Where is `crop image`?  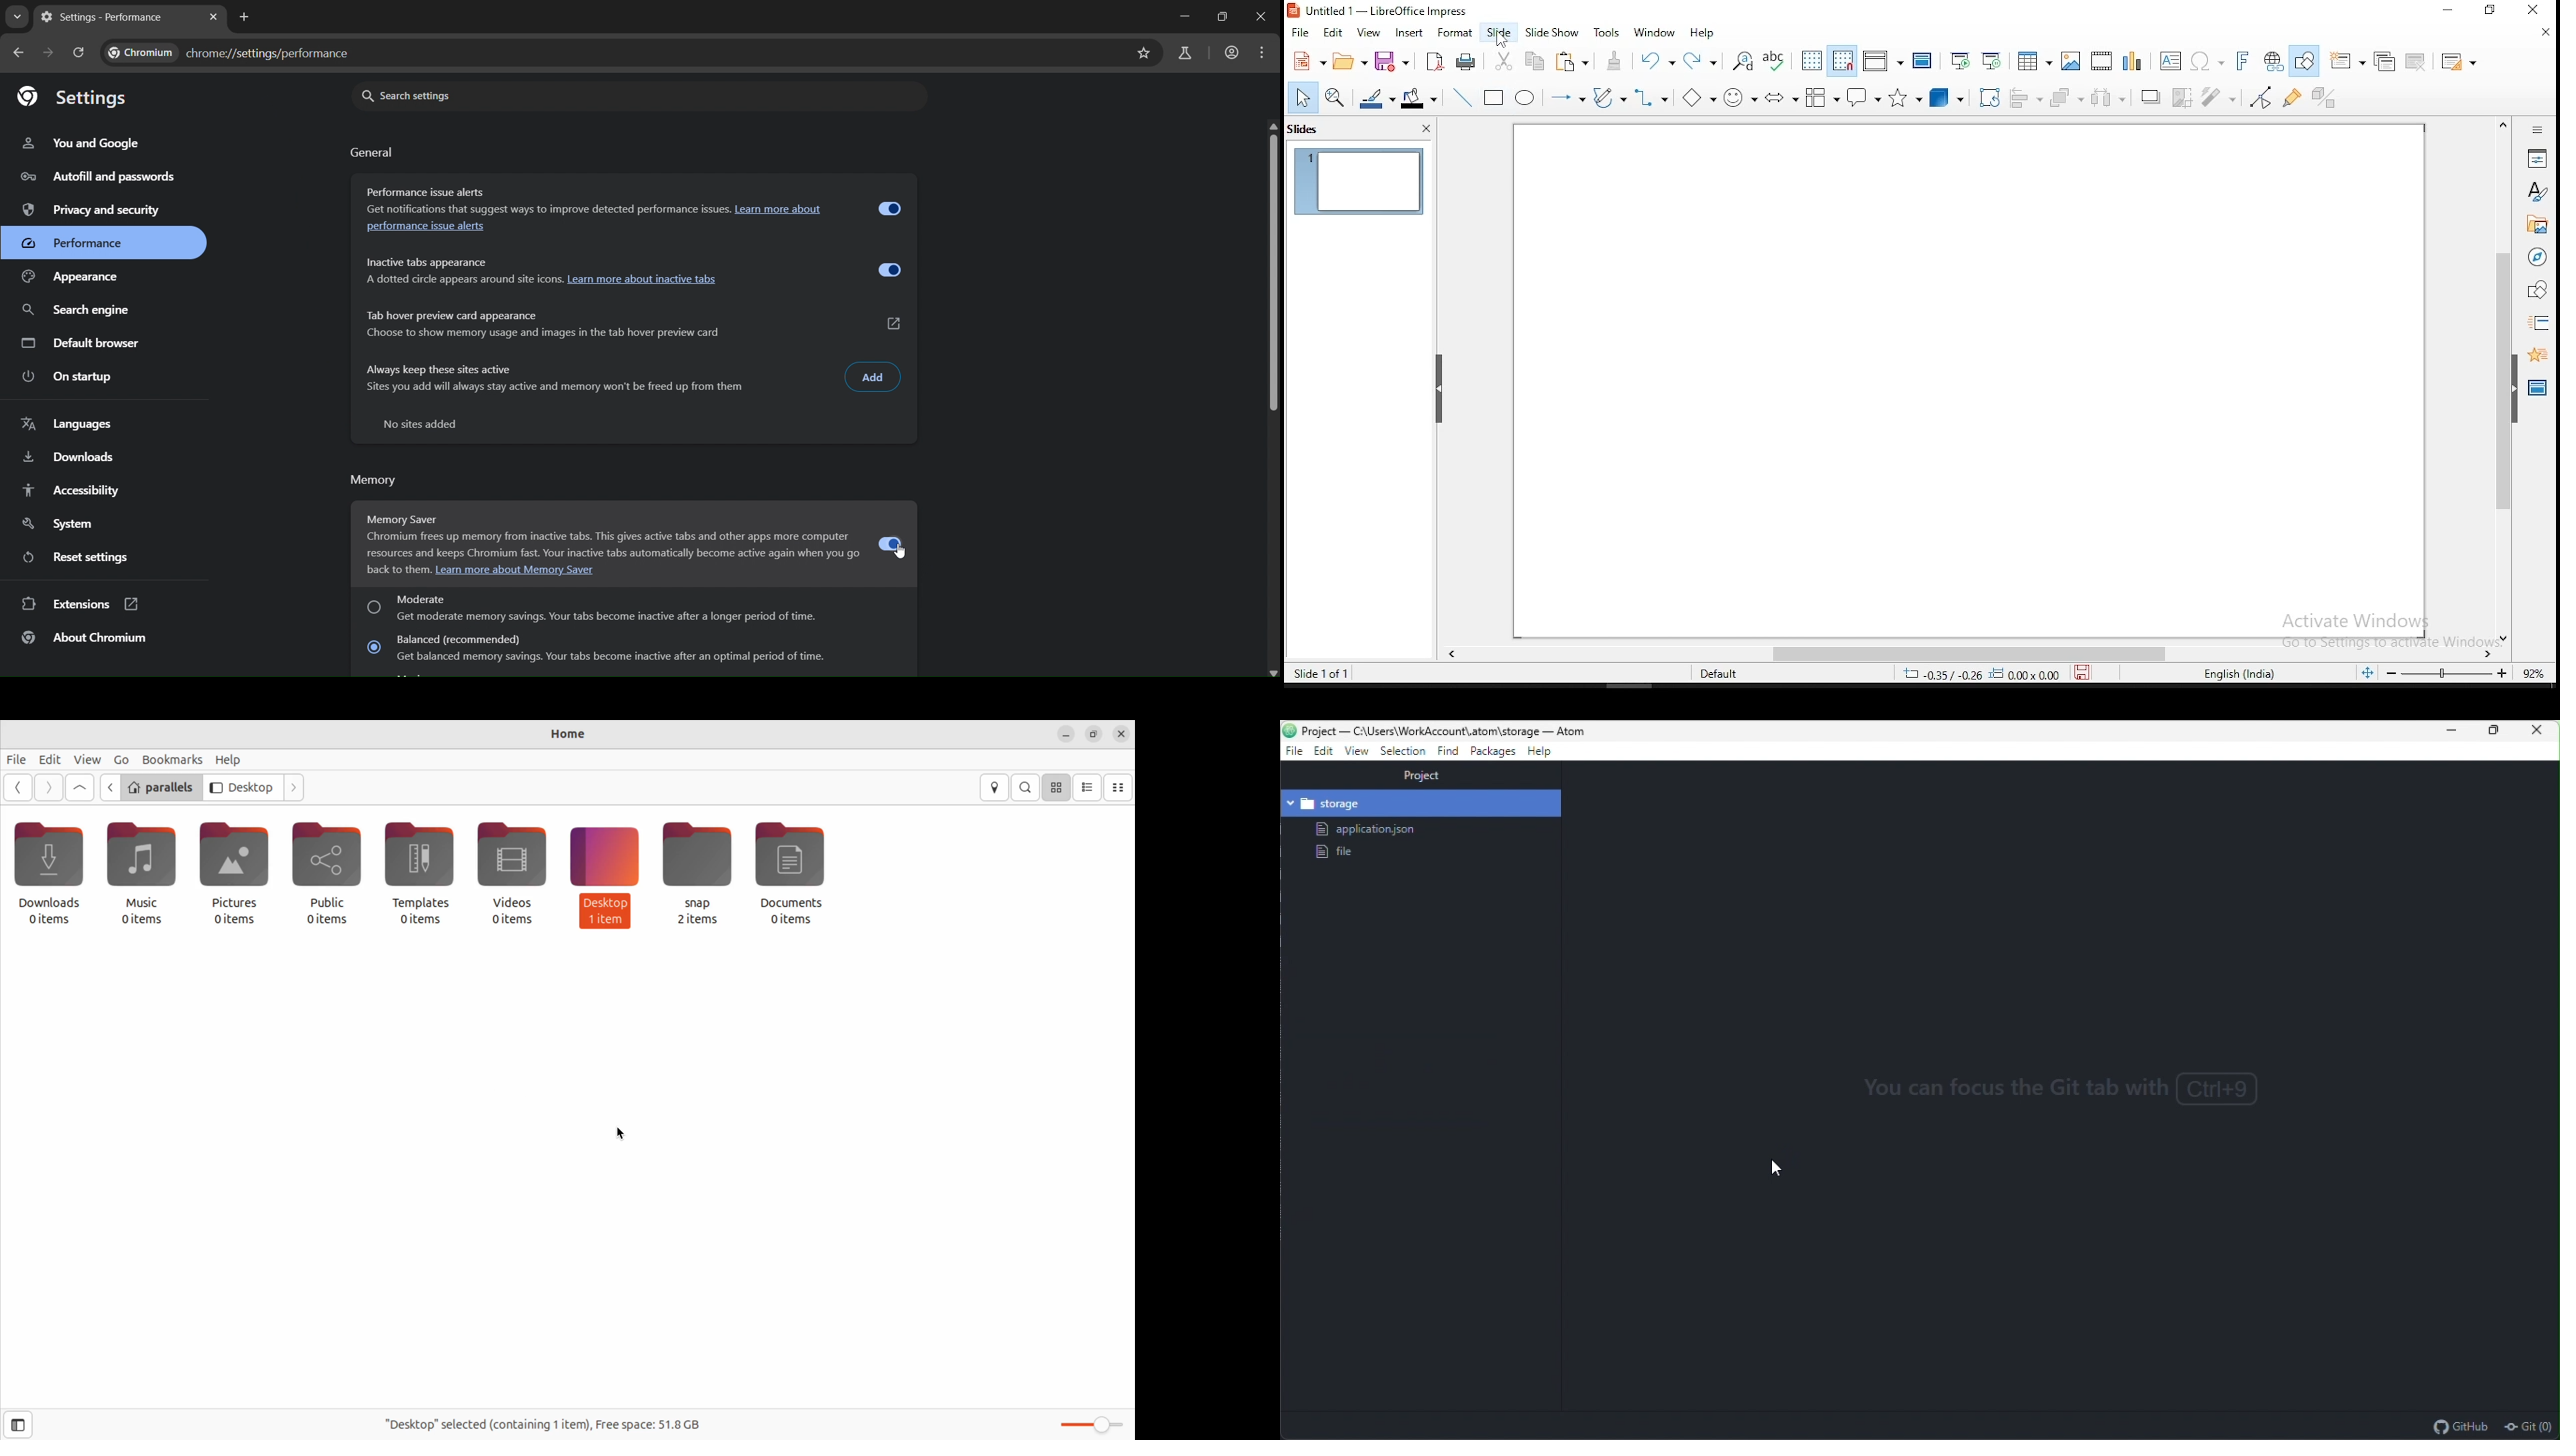 crop image is located at coordinates (2182, 97).